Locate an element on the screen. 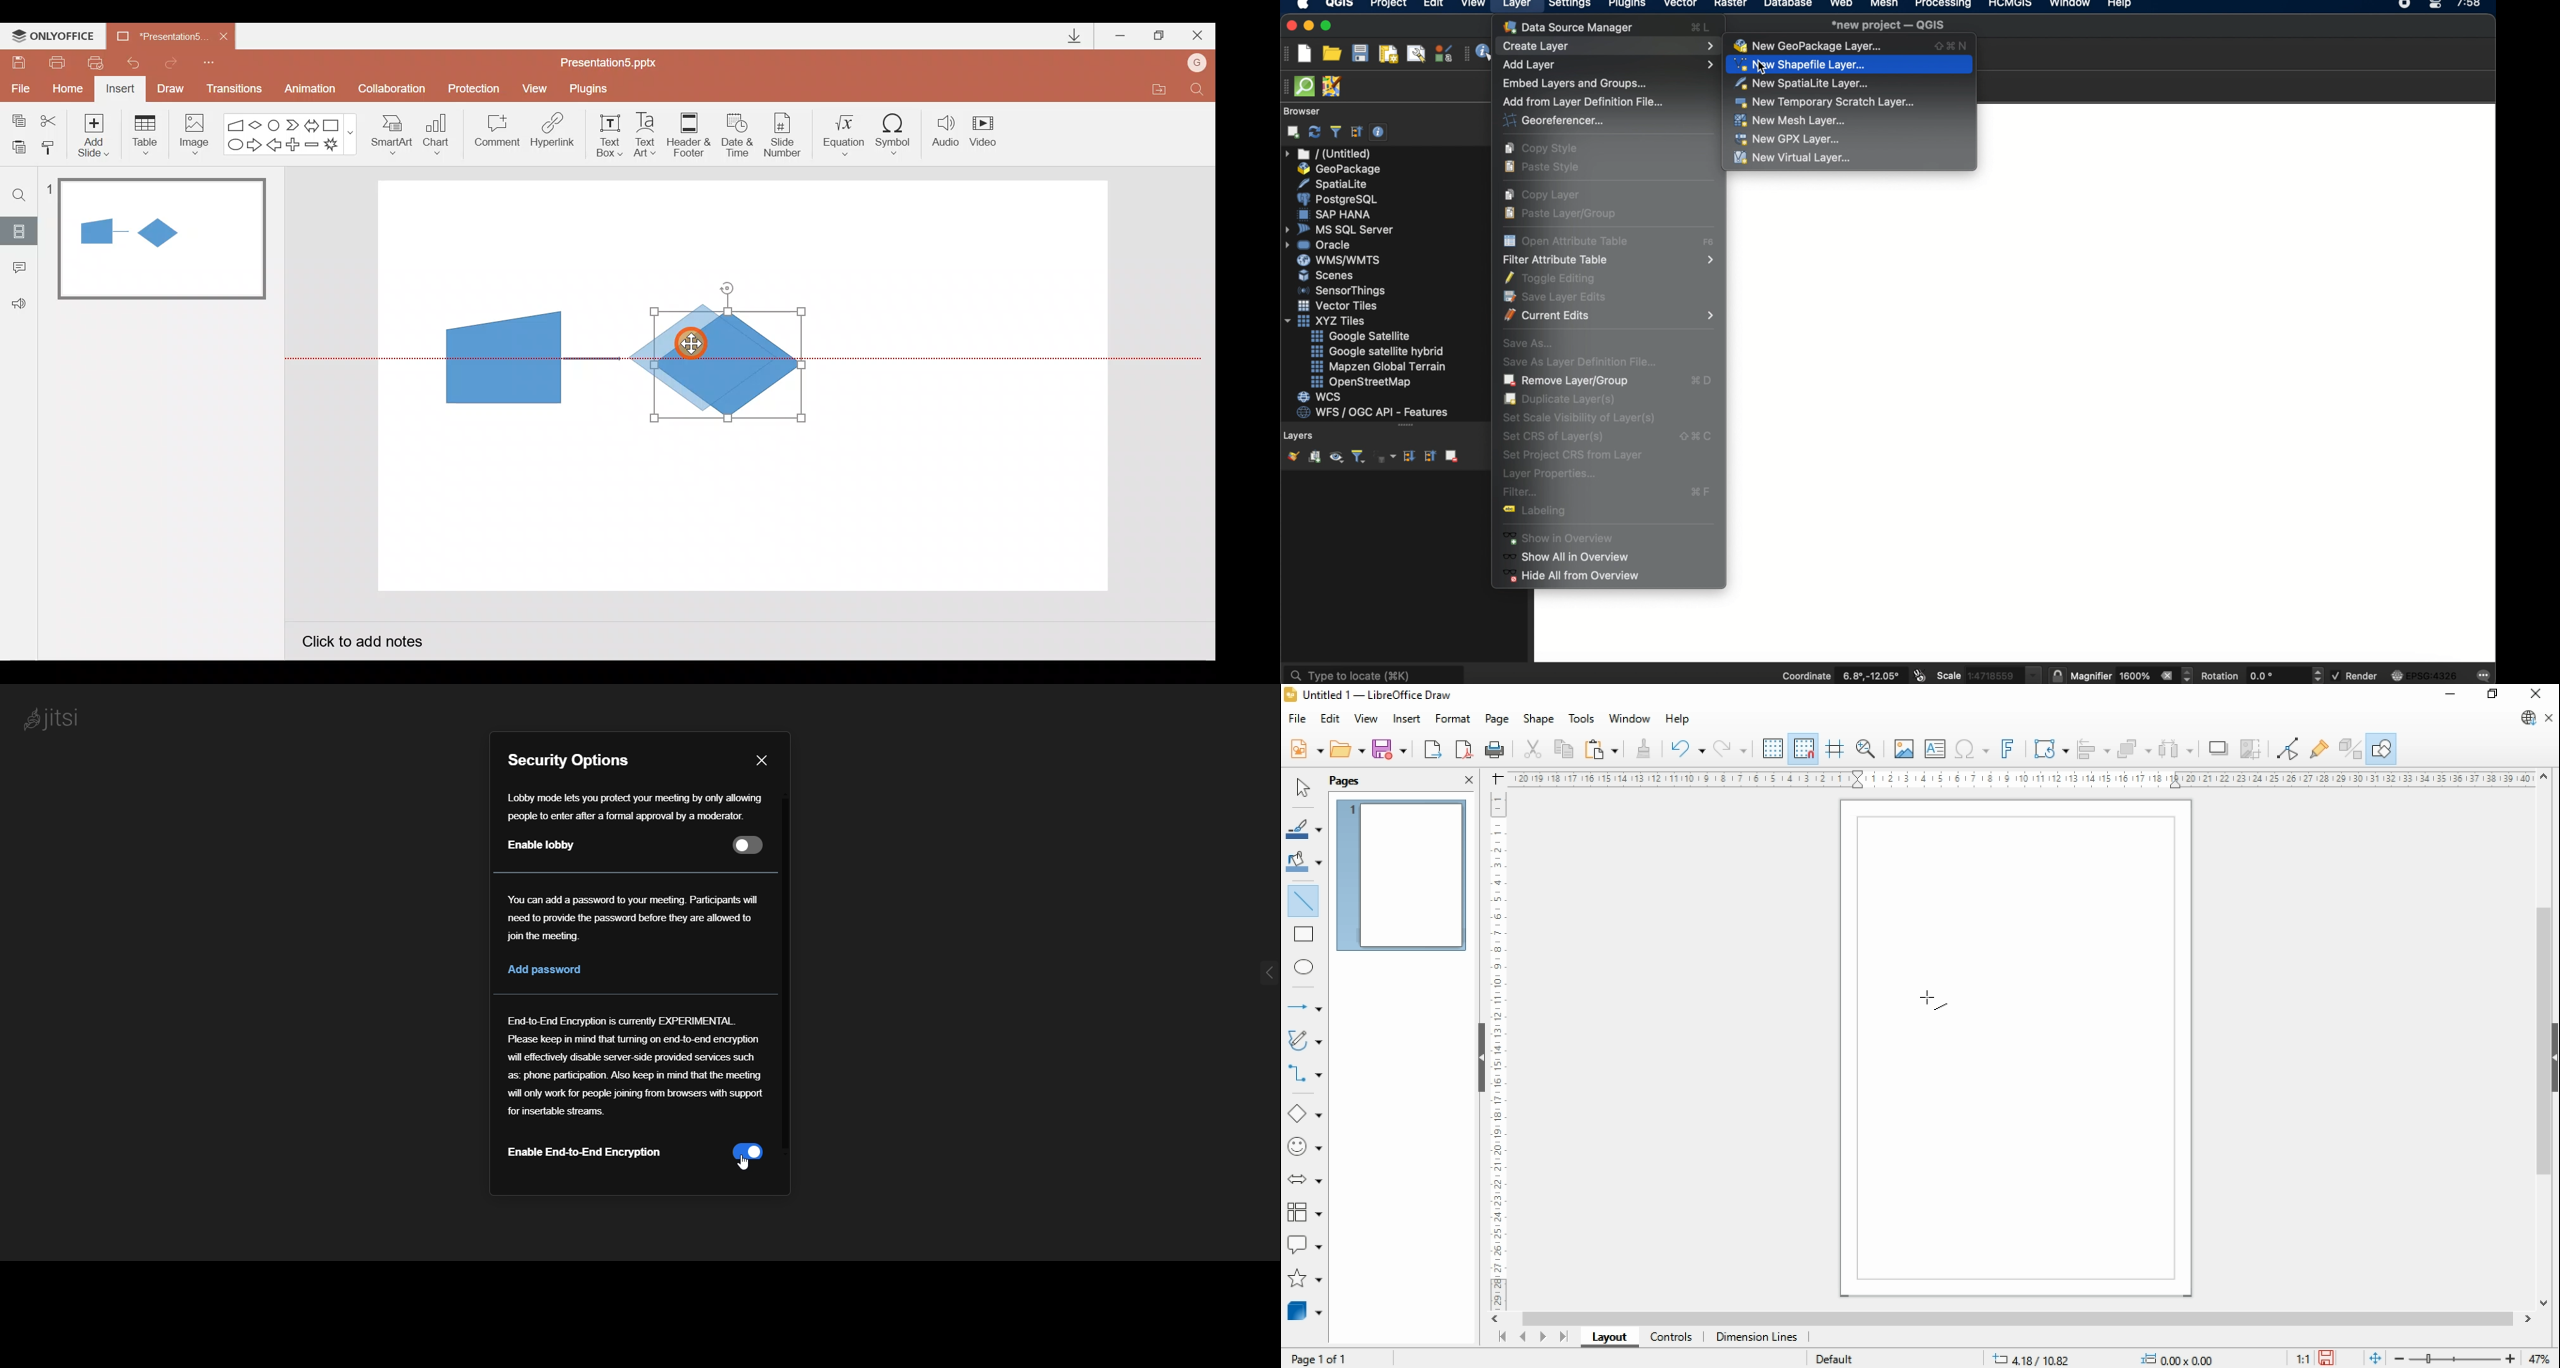  Customize quick access toolbar is located at coordinates (209, 61).